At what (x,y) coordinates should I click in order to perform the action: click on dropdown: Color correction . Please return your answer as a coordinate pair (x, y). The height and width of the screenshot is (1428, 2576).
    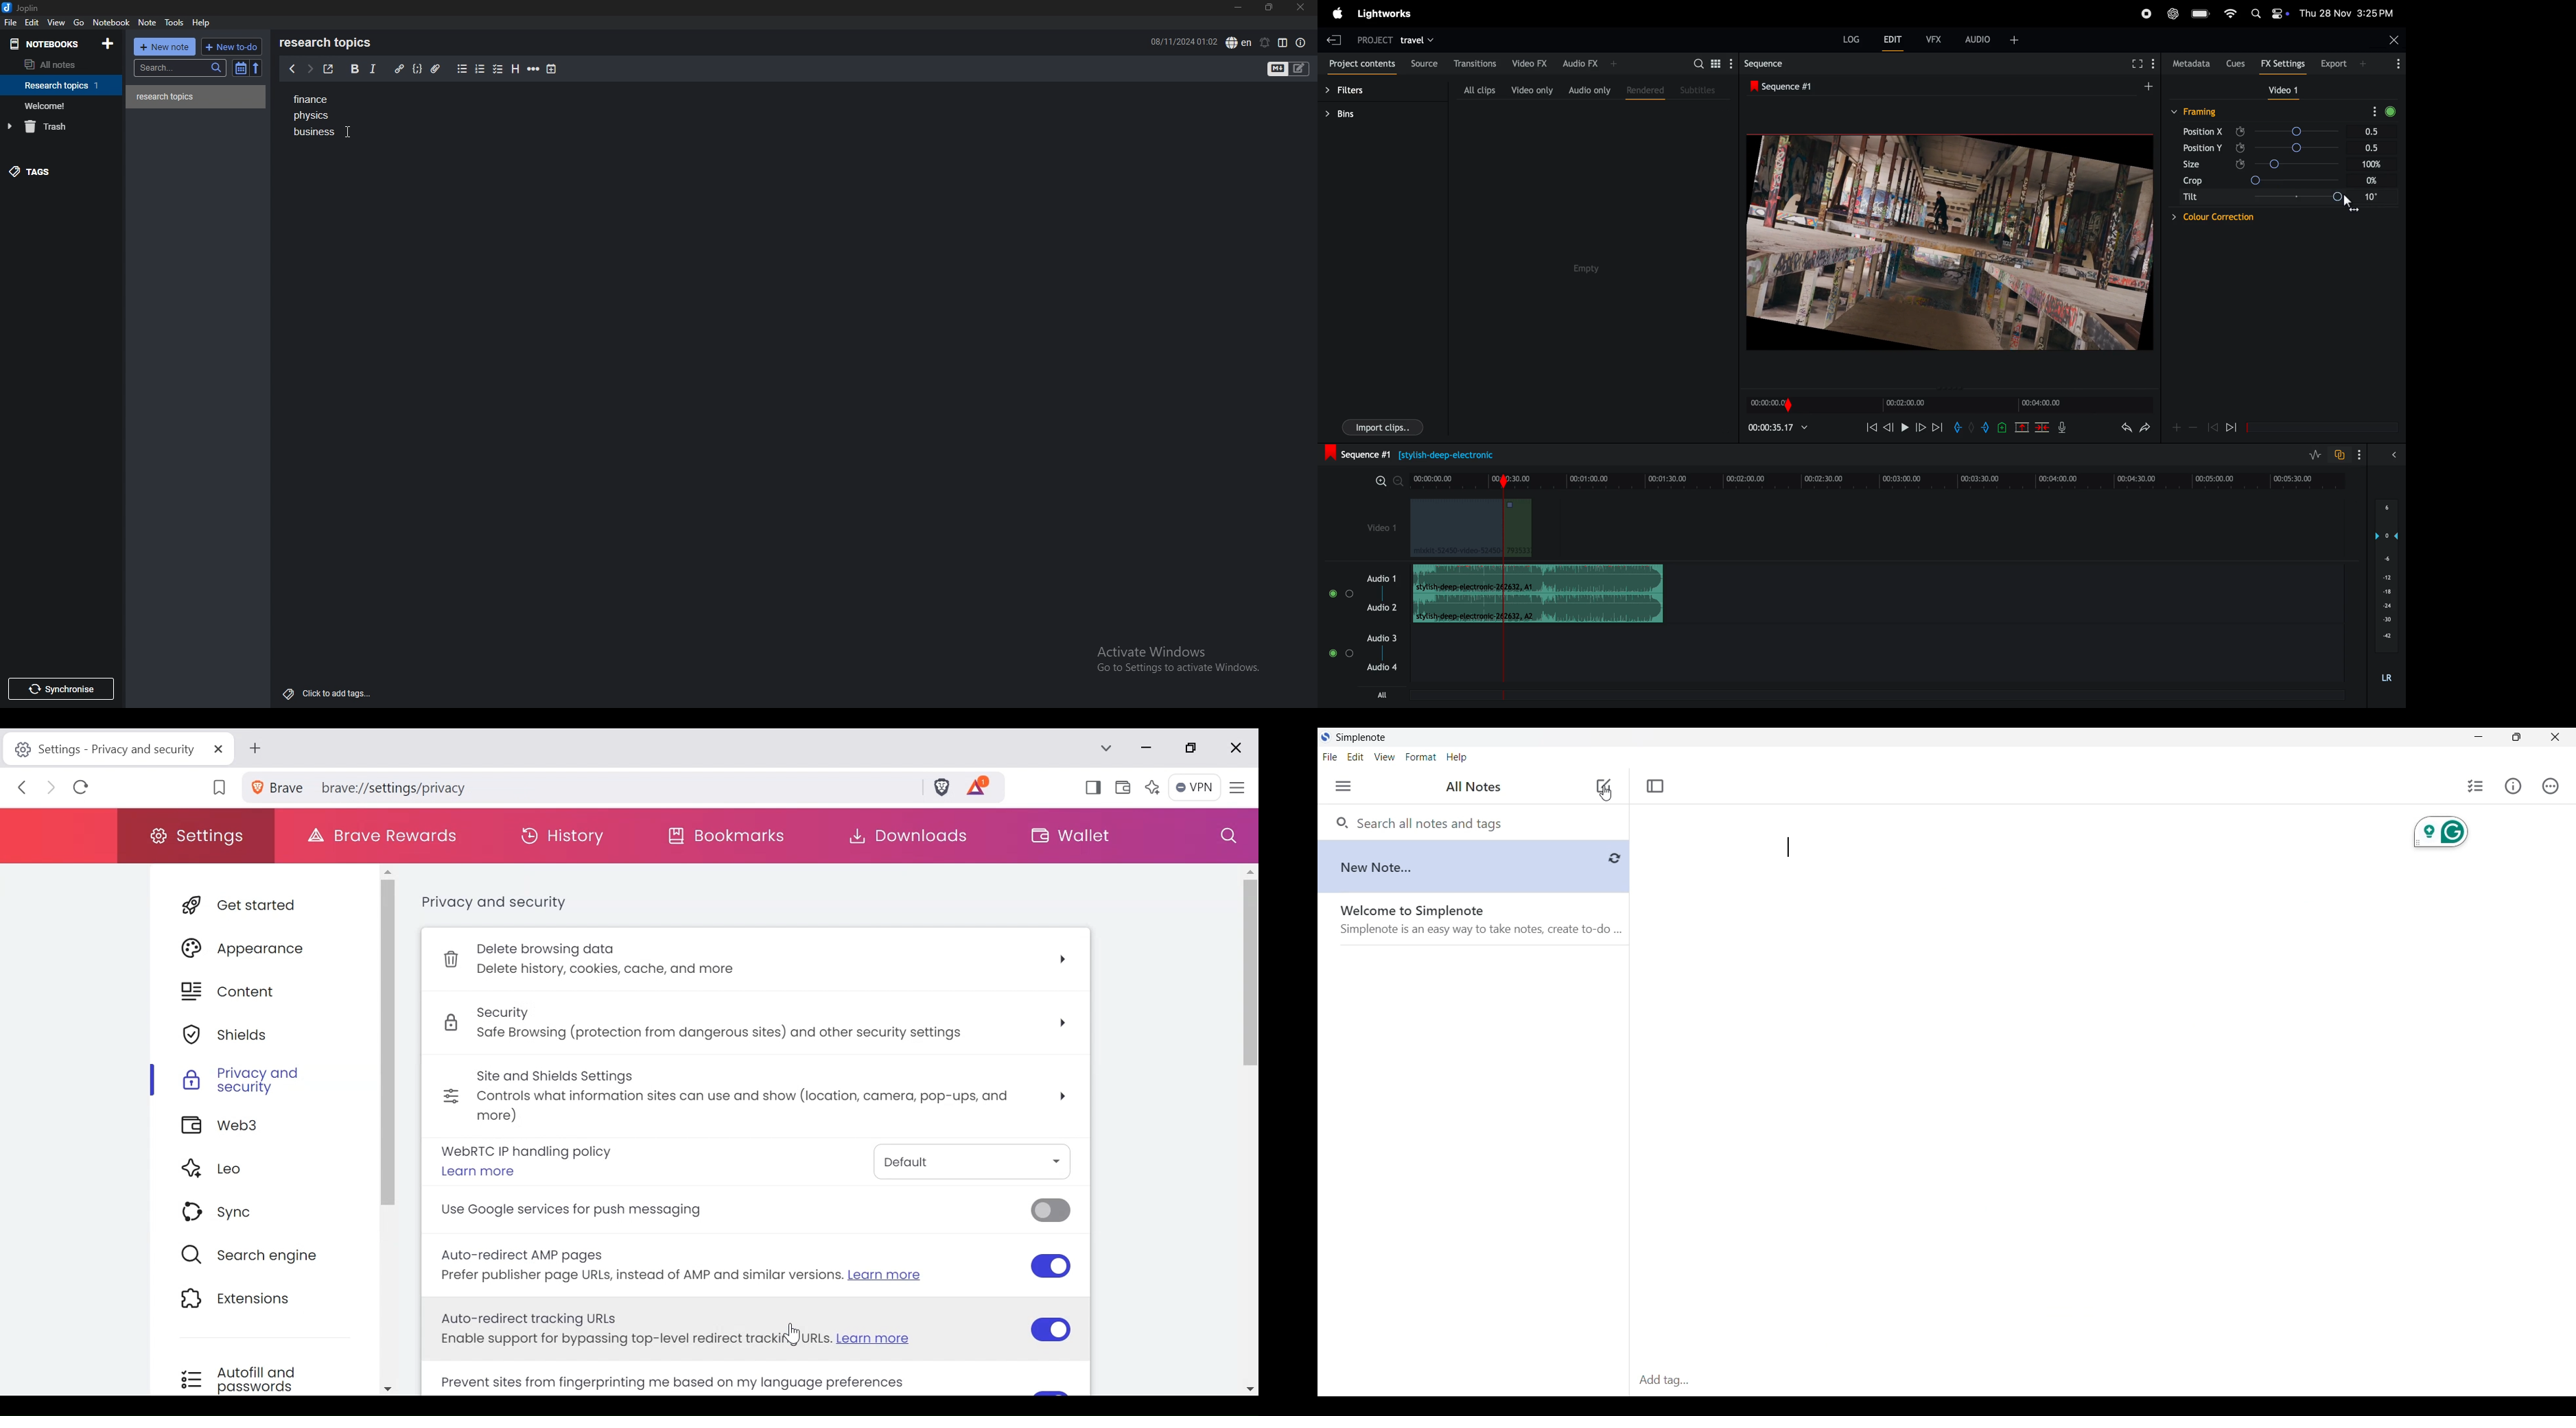
    Looking at the image, I should click on (2211, 220).